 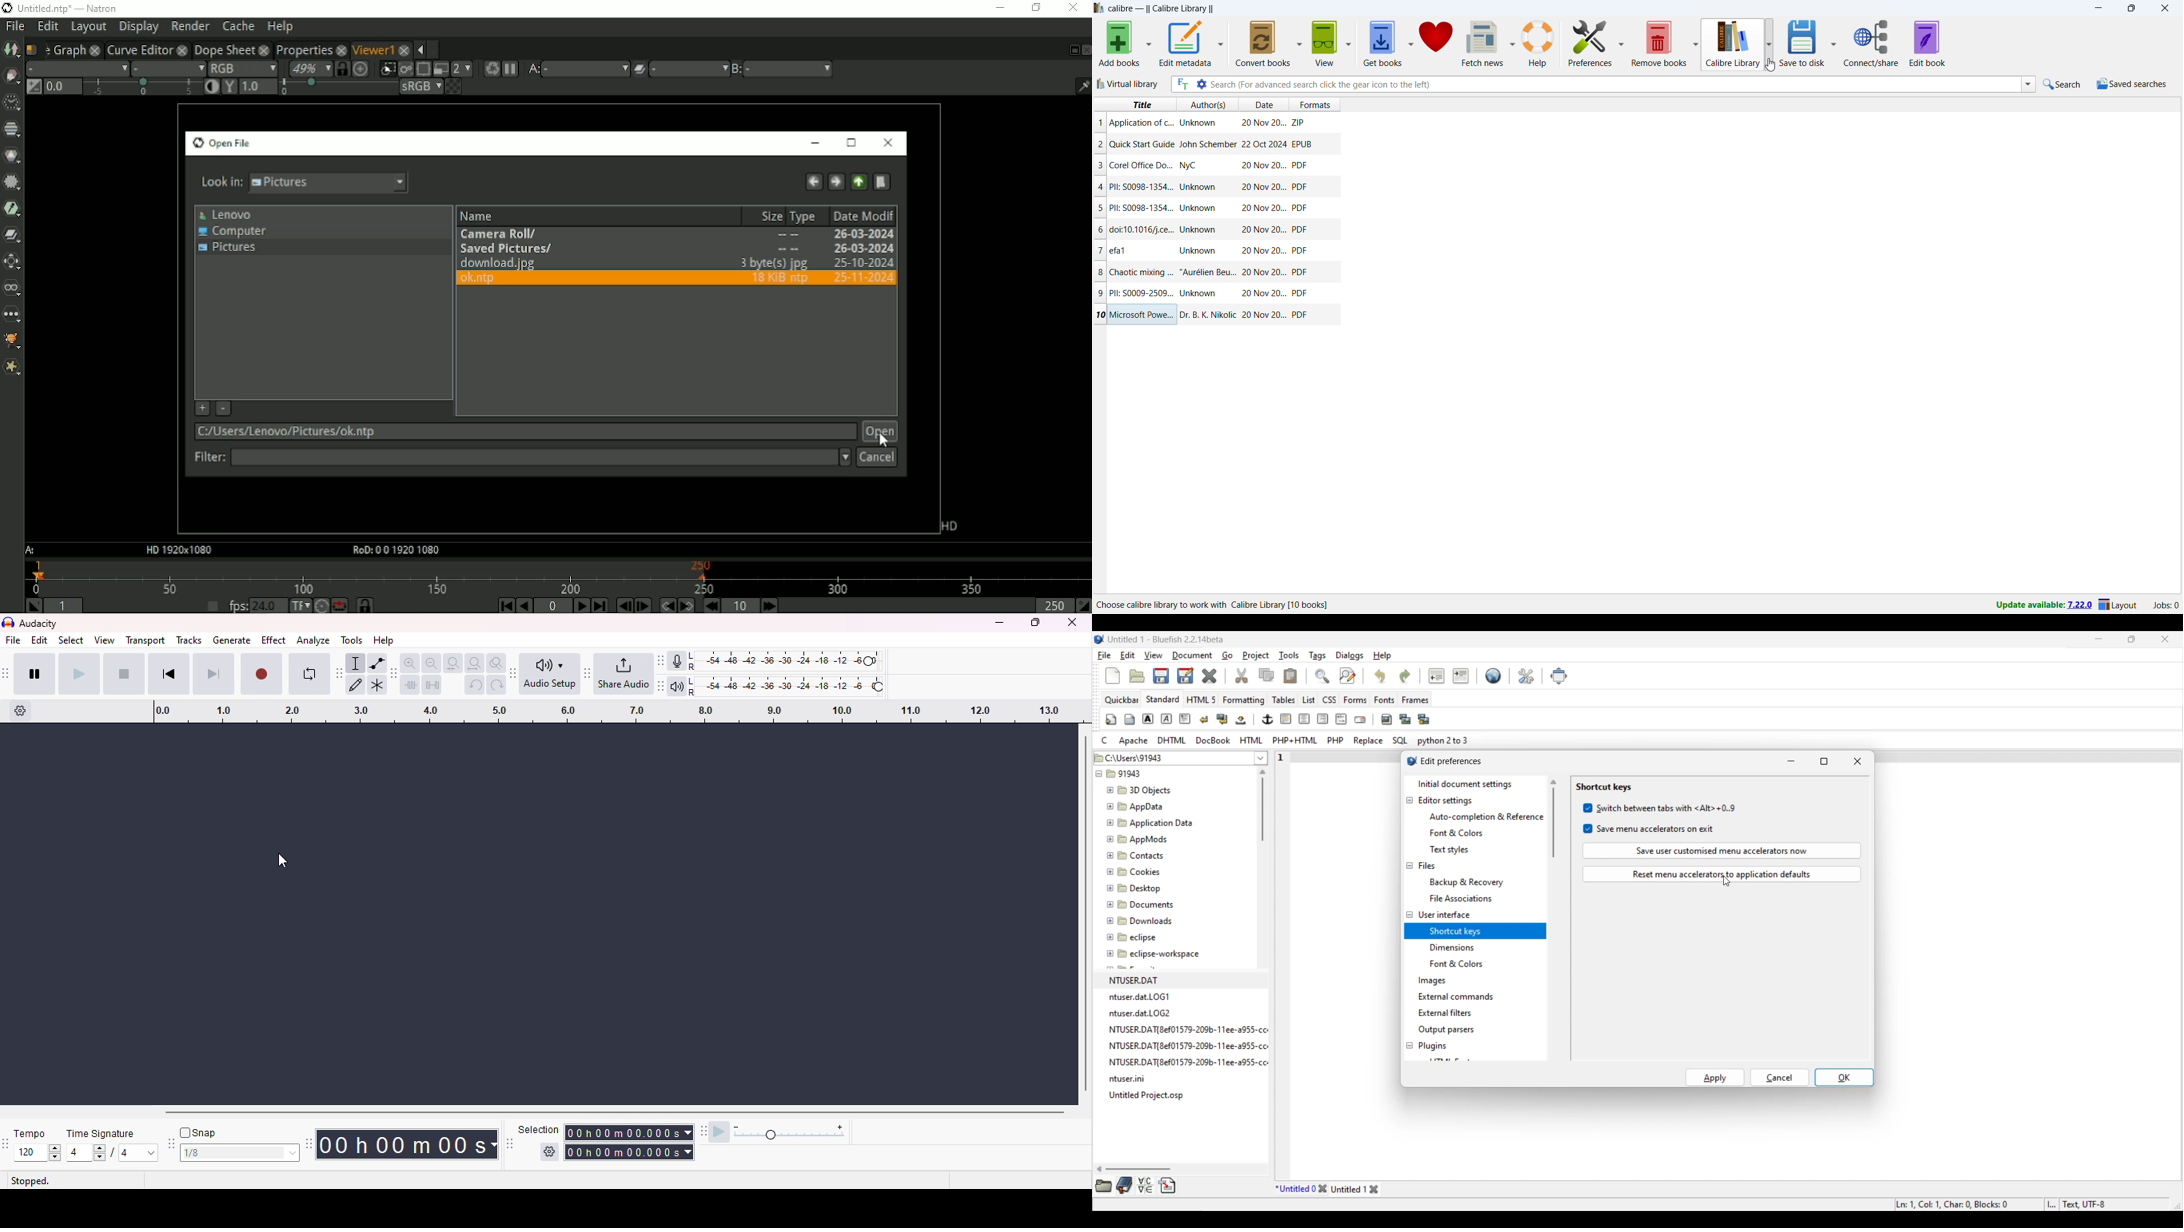 What do you see at coordinates (339, 605) in the screenshot?
I see `Behaviour` at bounding box center [339, 605].